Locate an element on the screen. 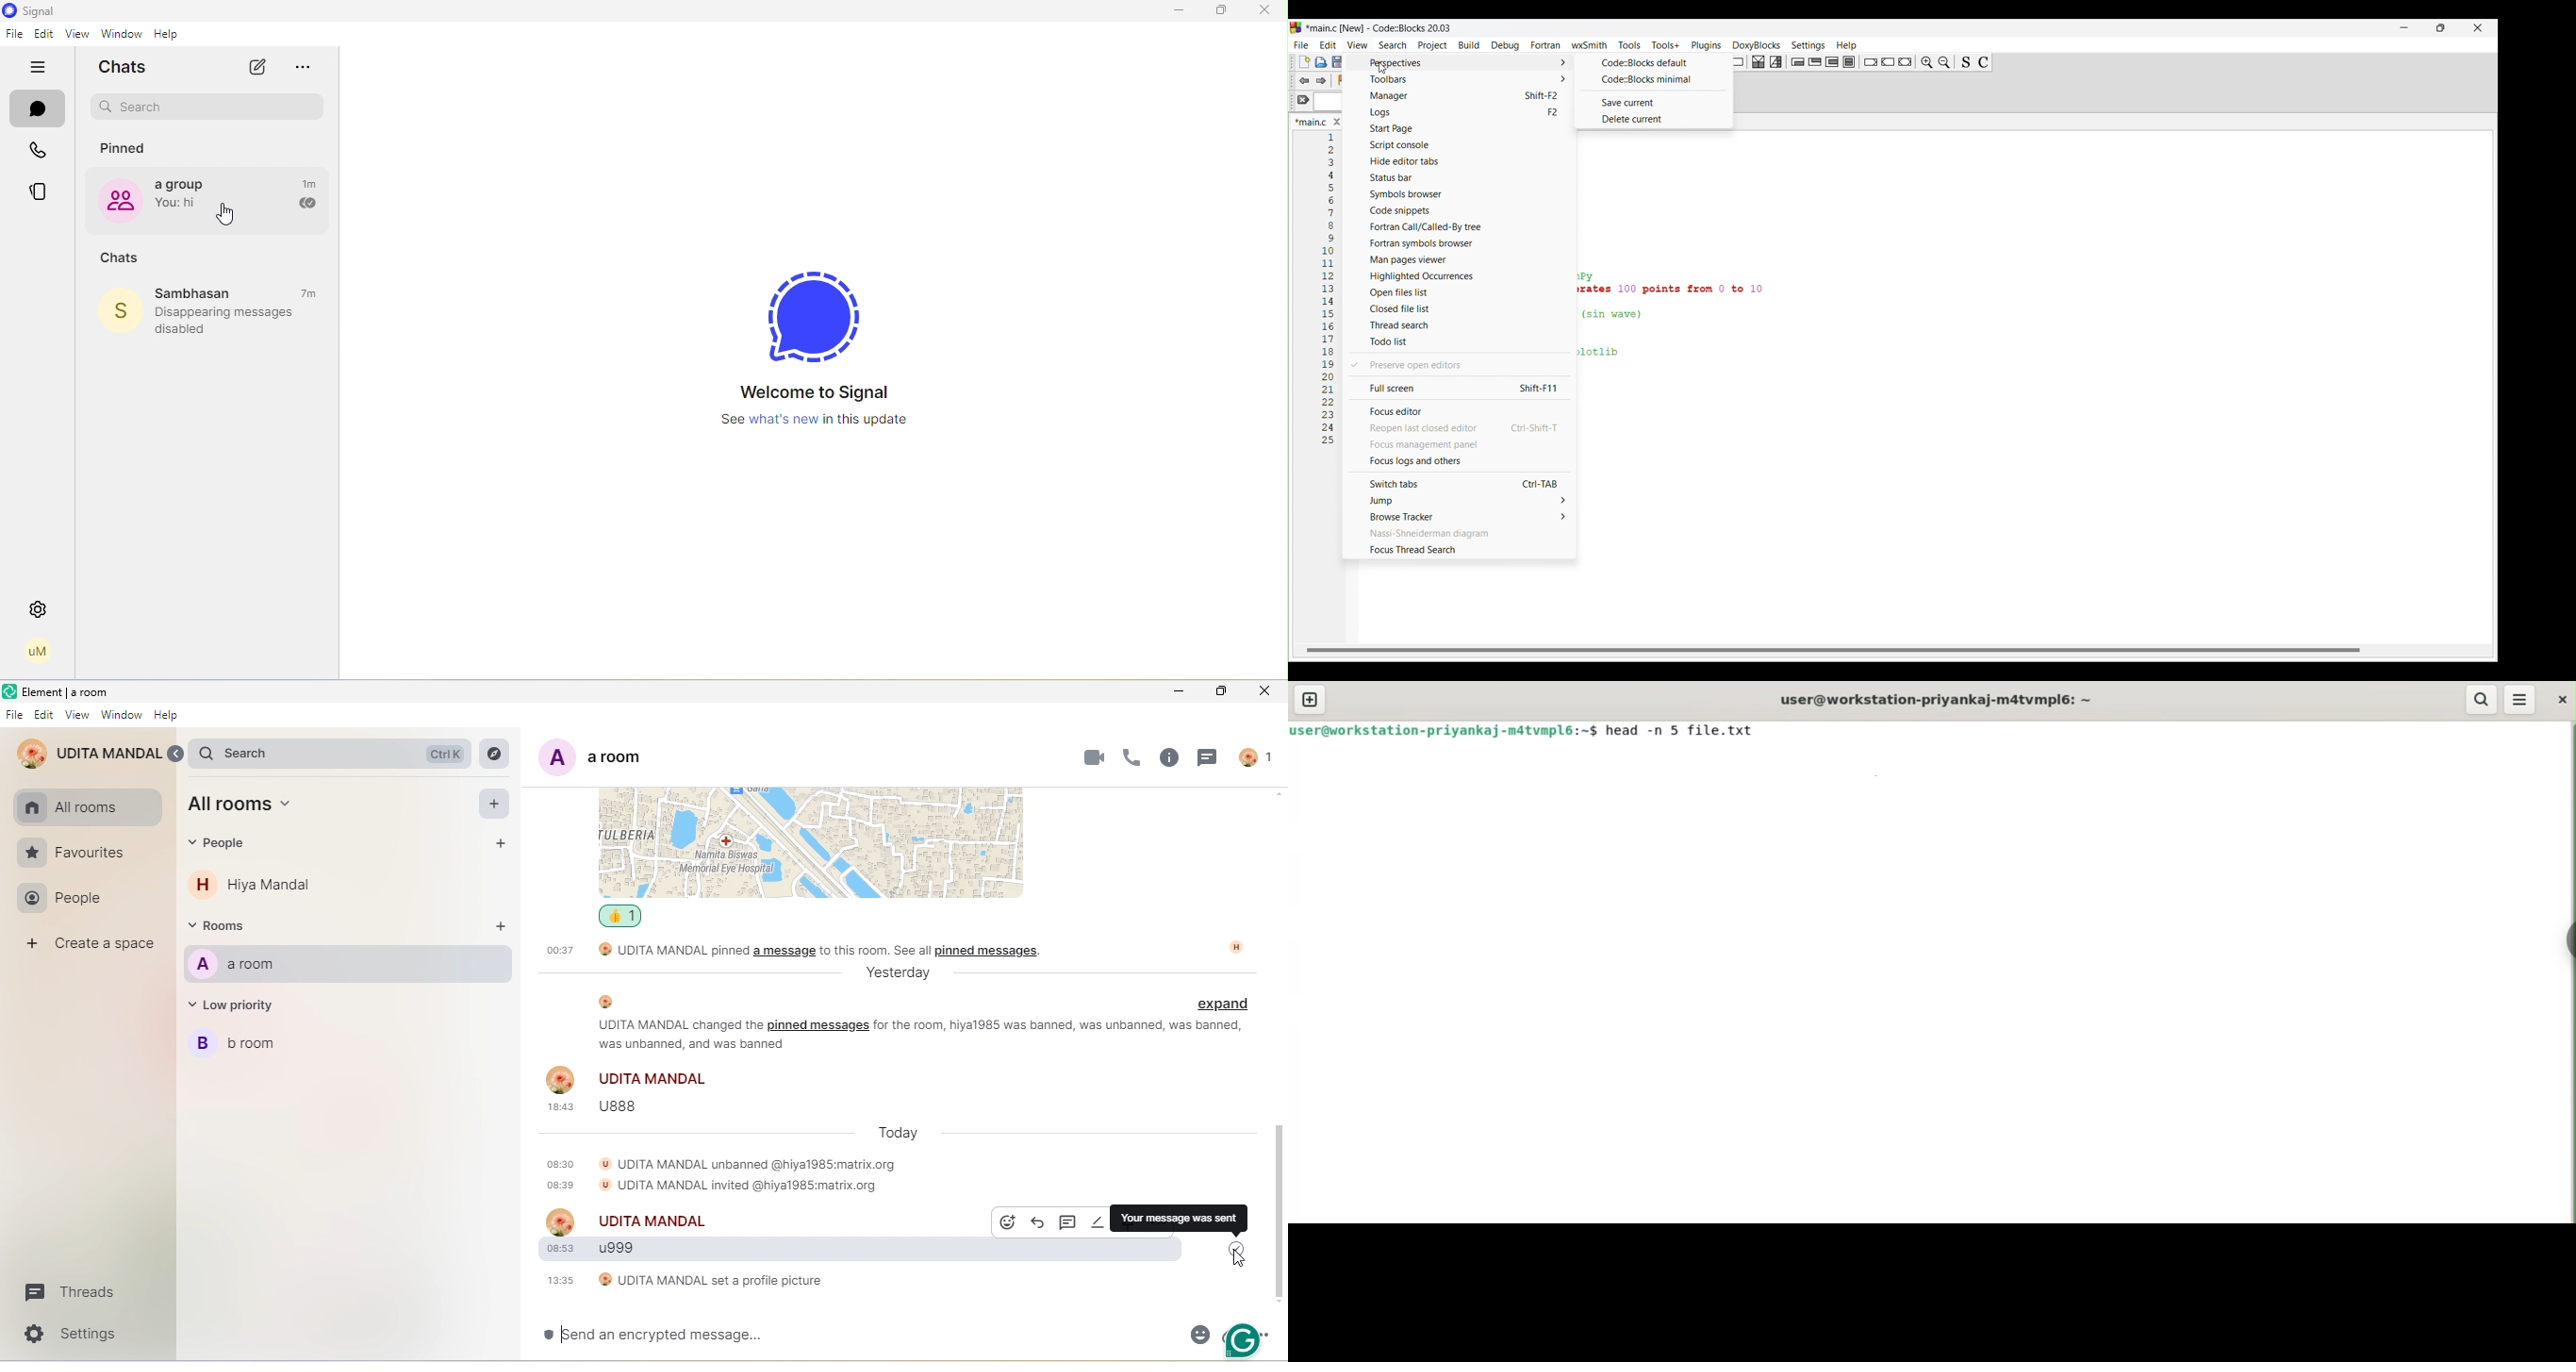 The height and width of the screenshot is (1372, 2576). ~ Low priority is located at coordinates (244, 1007).